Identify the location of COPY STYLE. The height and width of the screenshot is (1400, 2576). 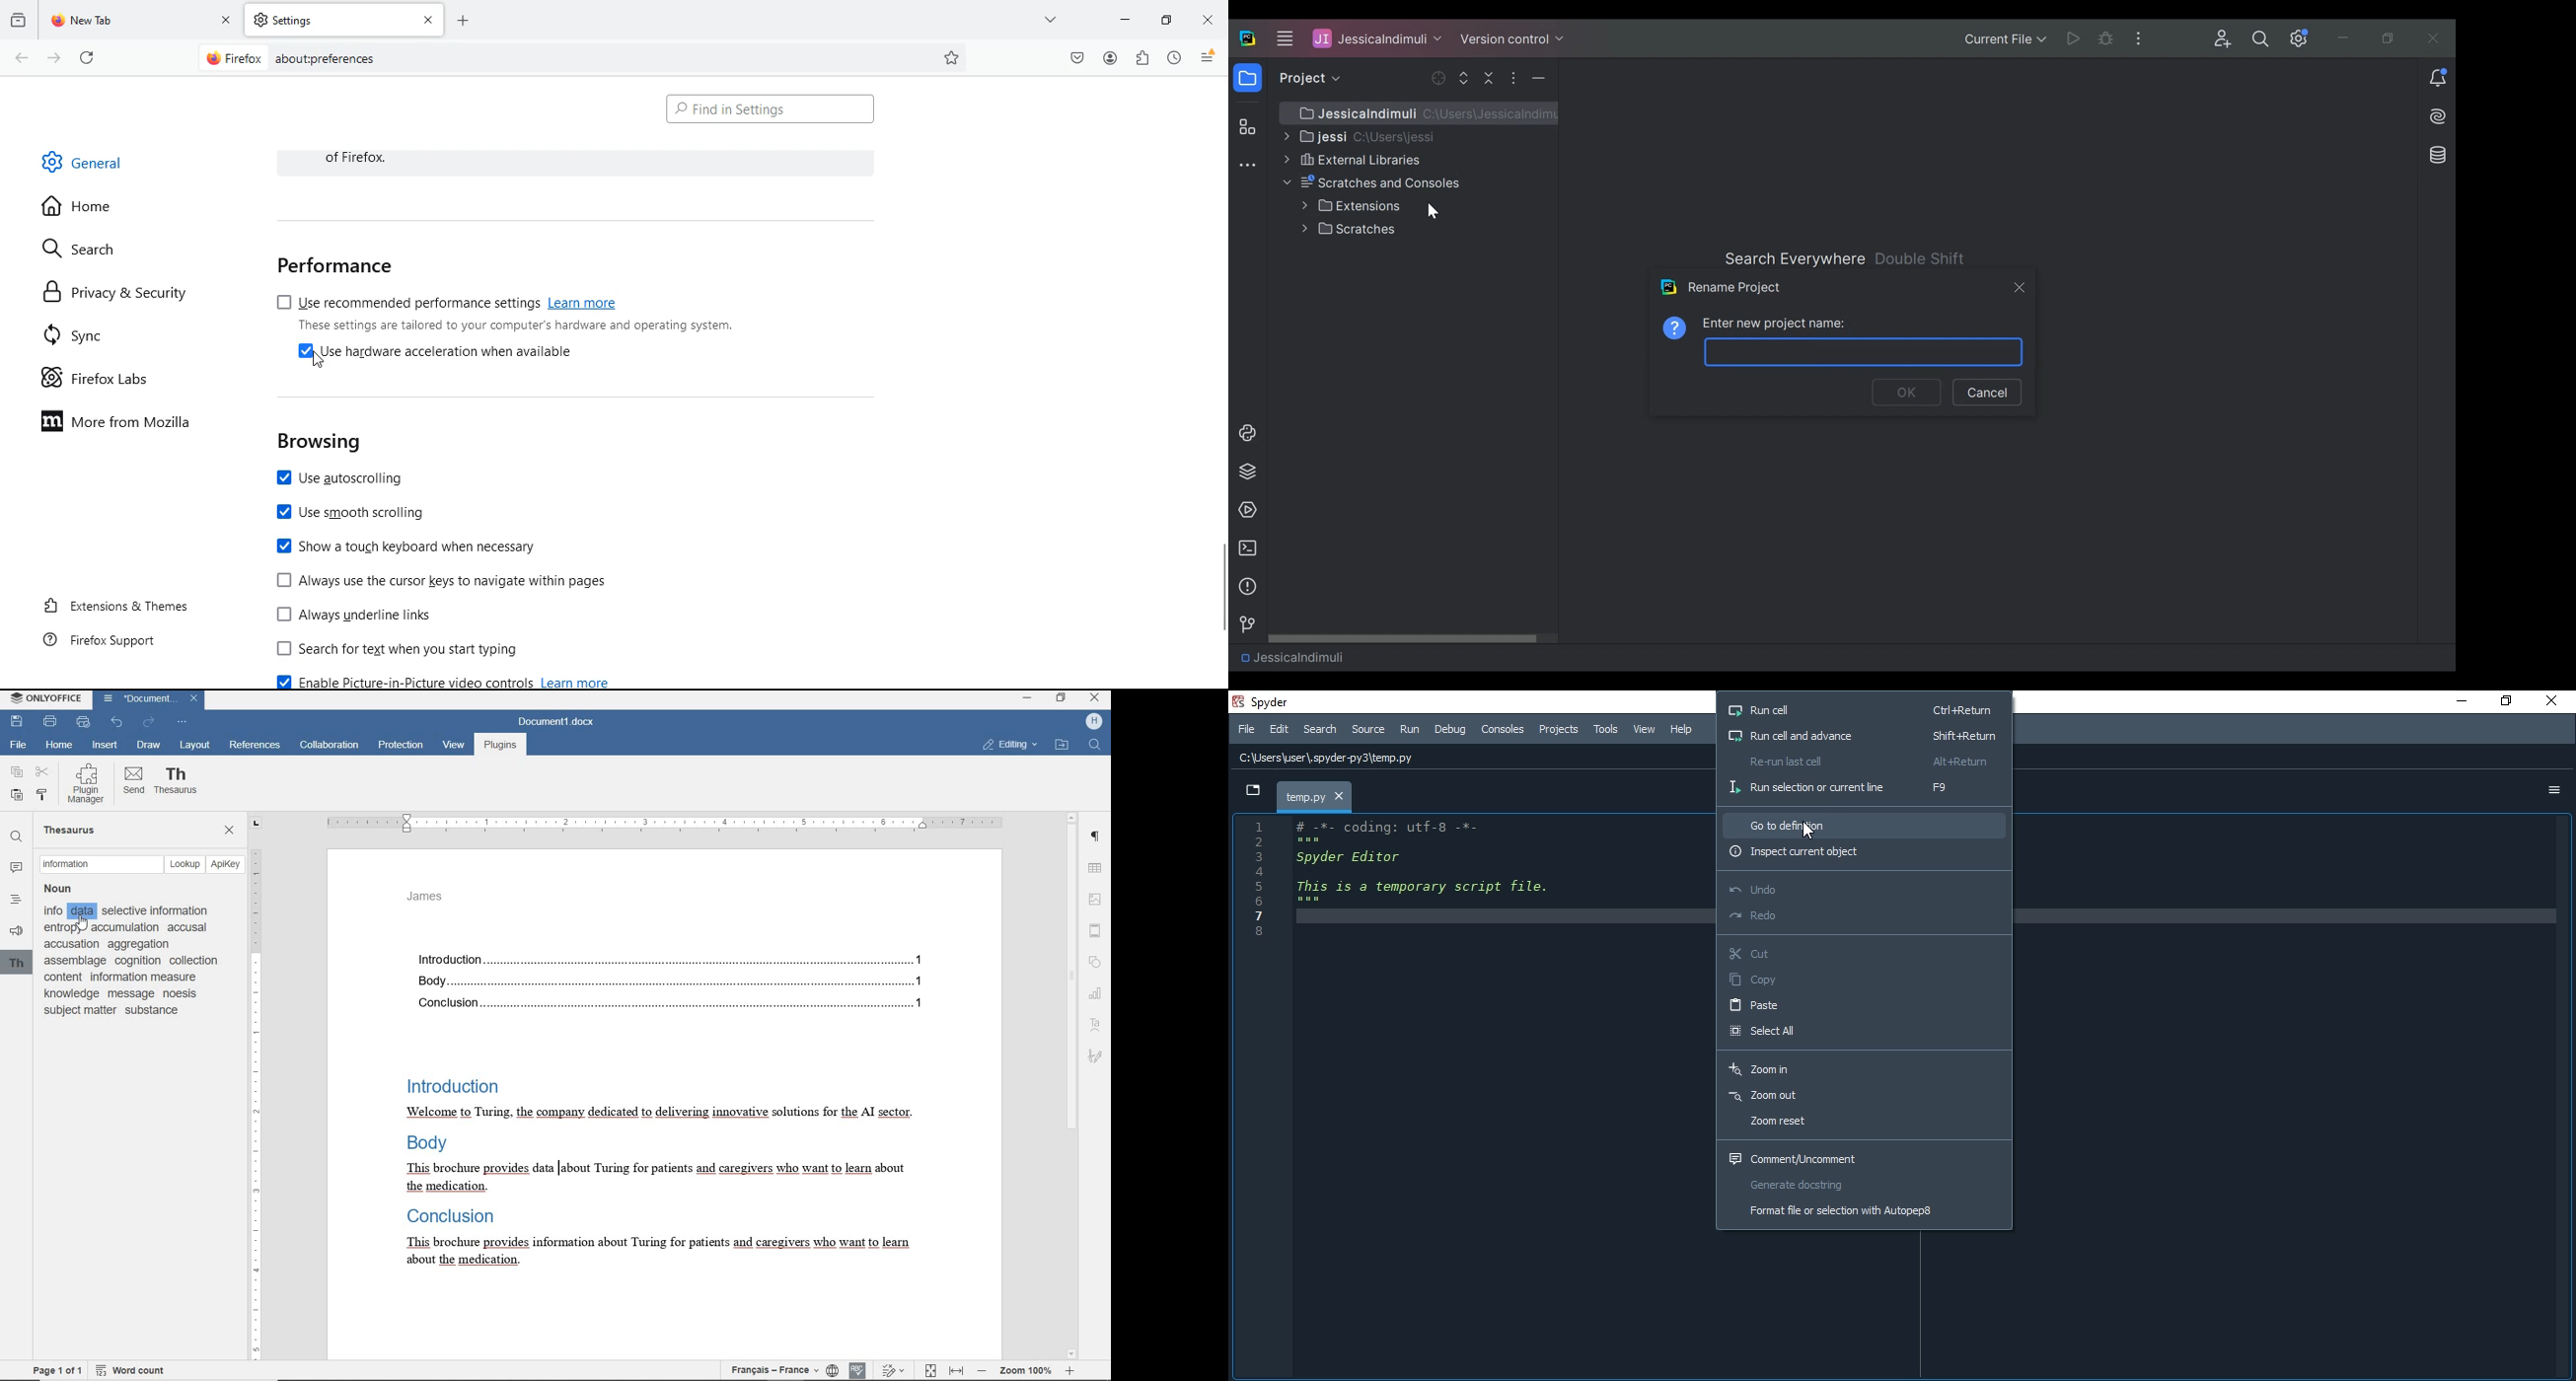
(43, 794).